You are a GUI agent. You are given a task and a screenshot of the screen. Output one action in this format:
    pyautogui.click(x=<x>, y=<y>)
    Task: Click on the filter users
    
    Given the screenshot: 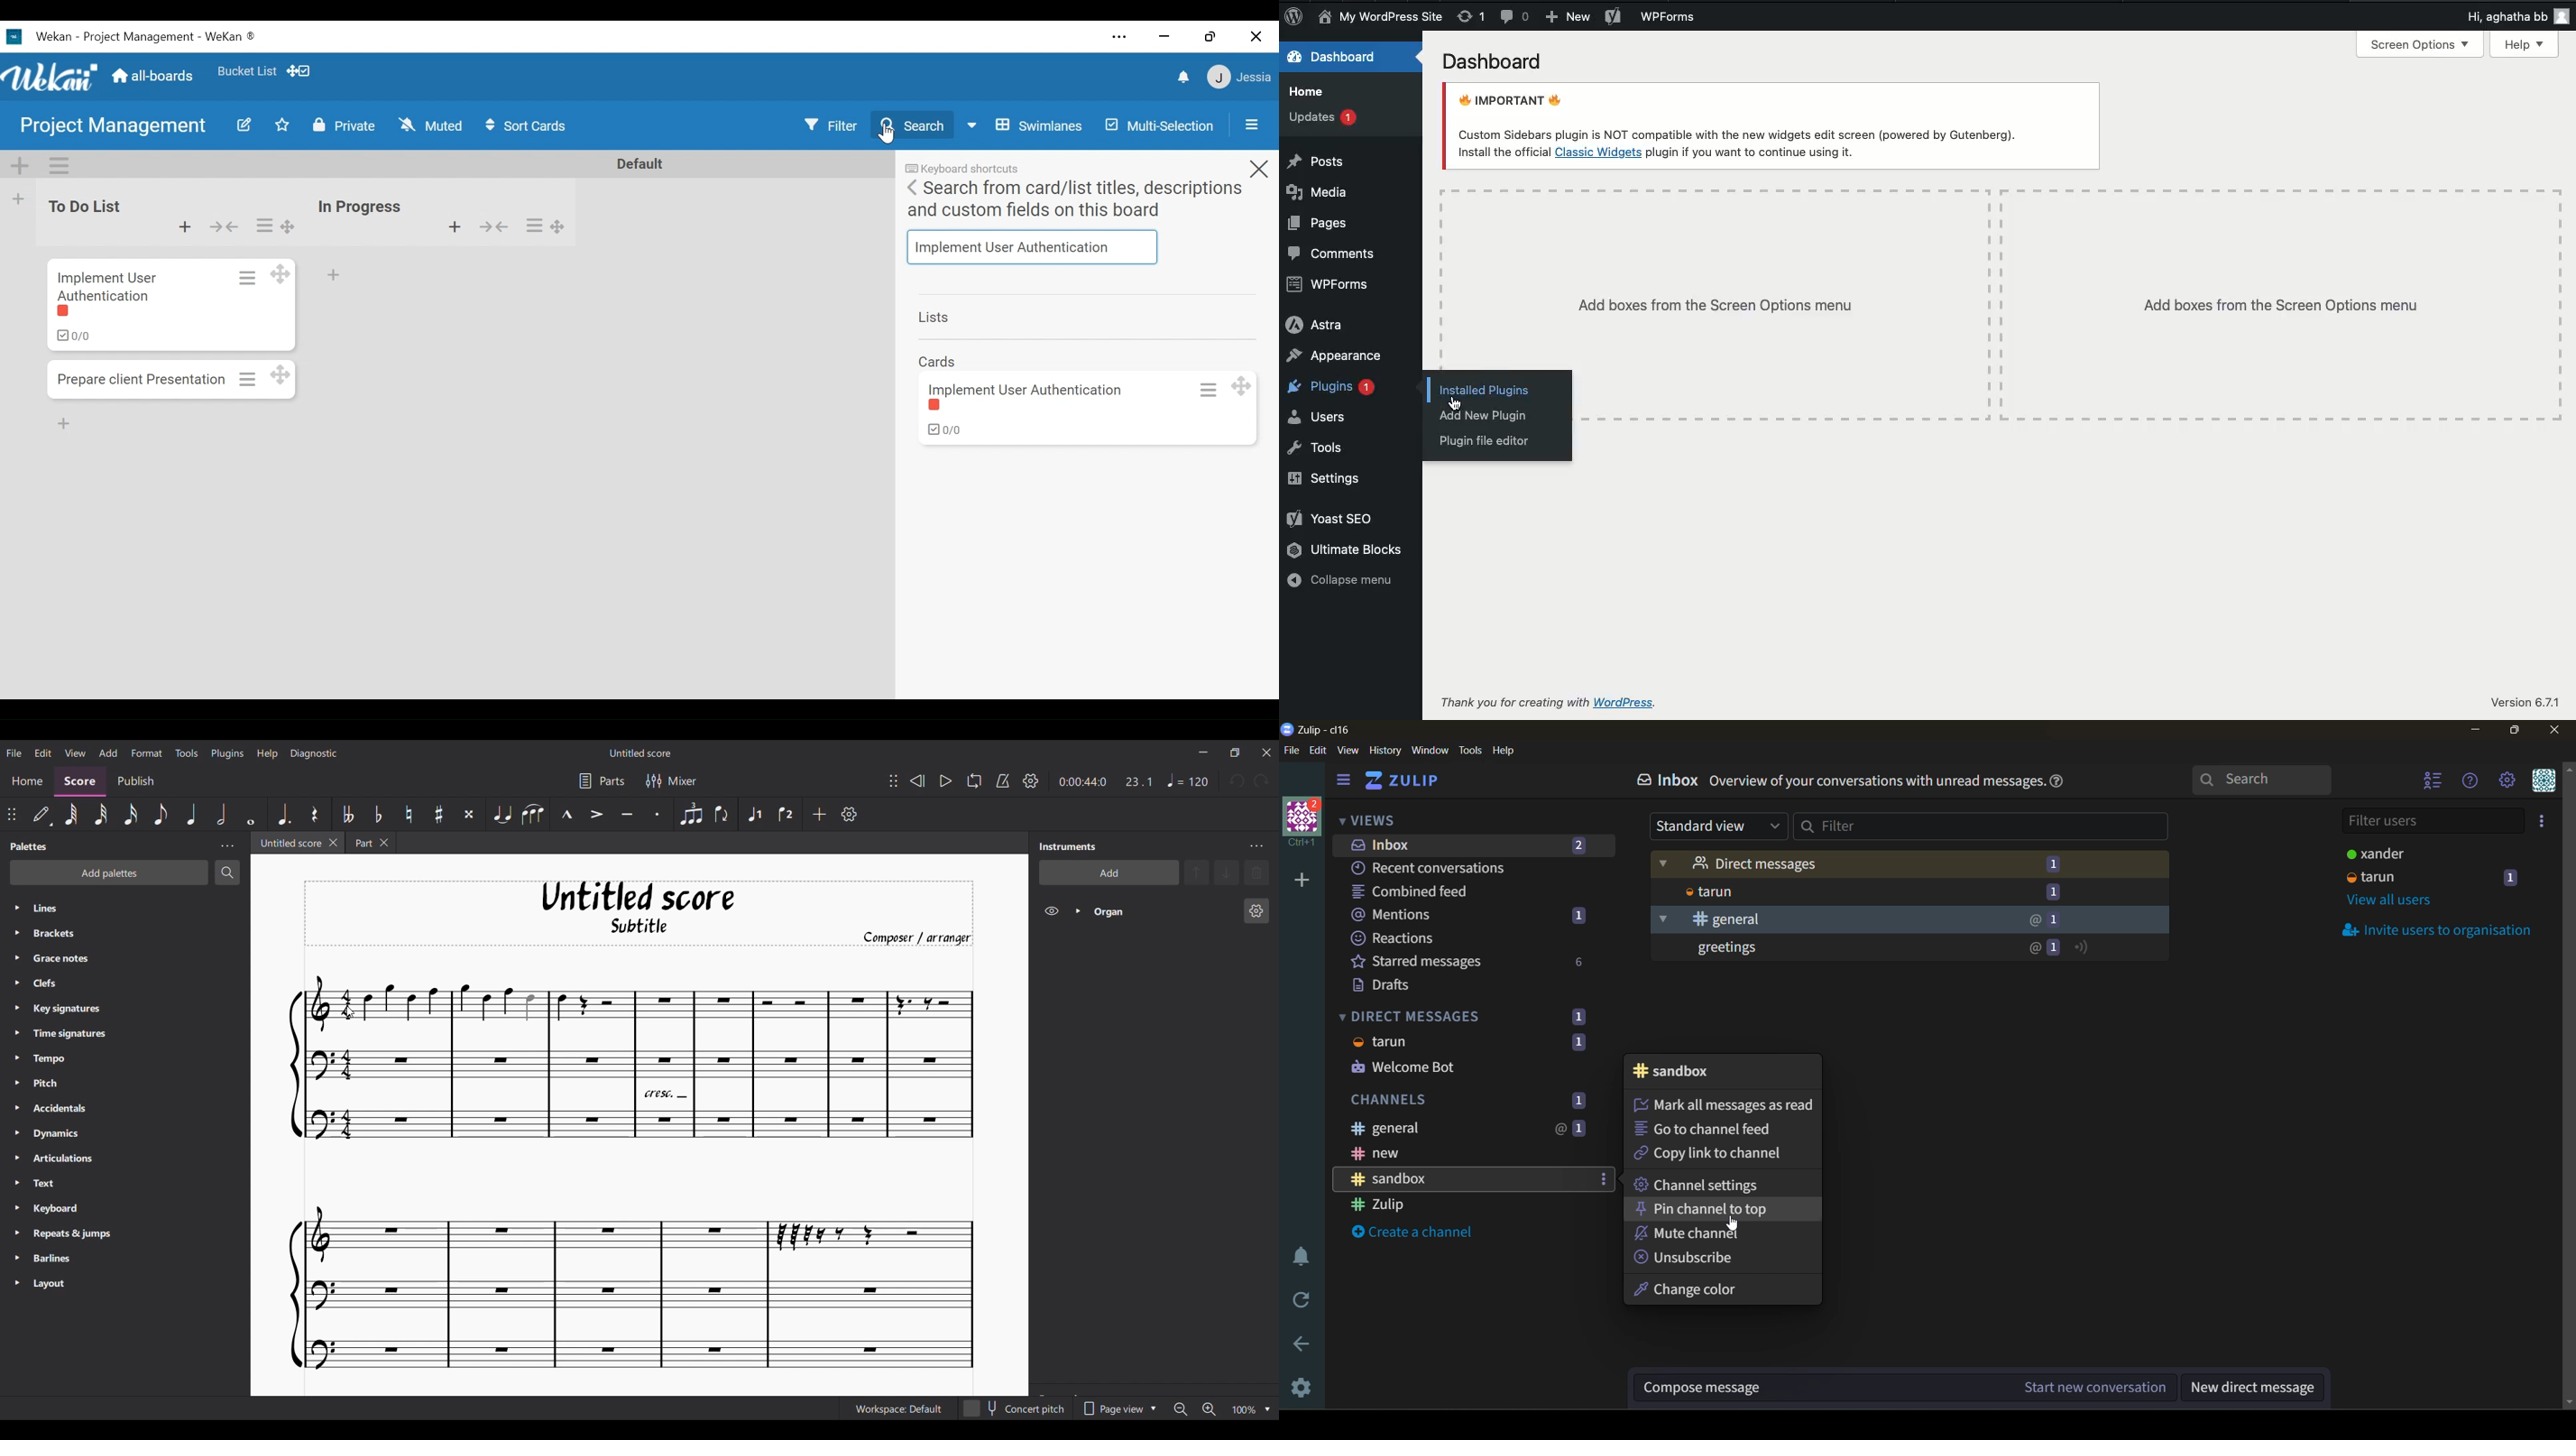 What is the action you would take?
    pyautogui.click(x=2431, y=822)
    